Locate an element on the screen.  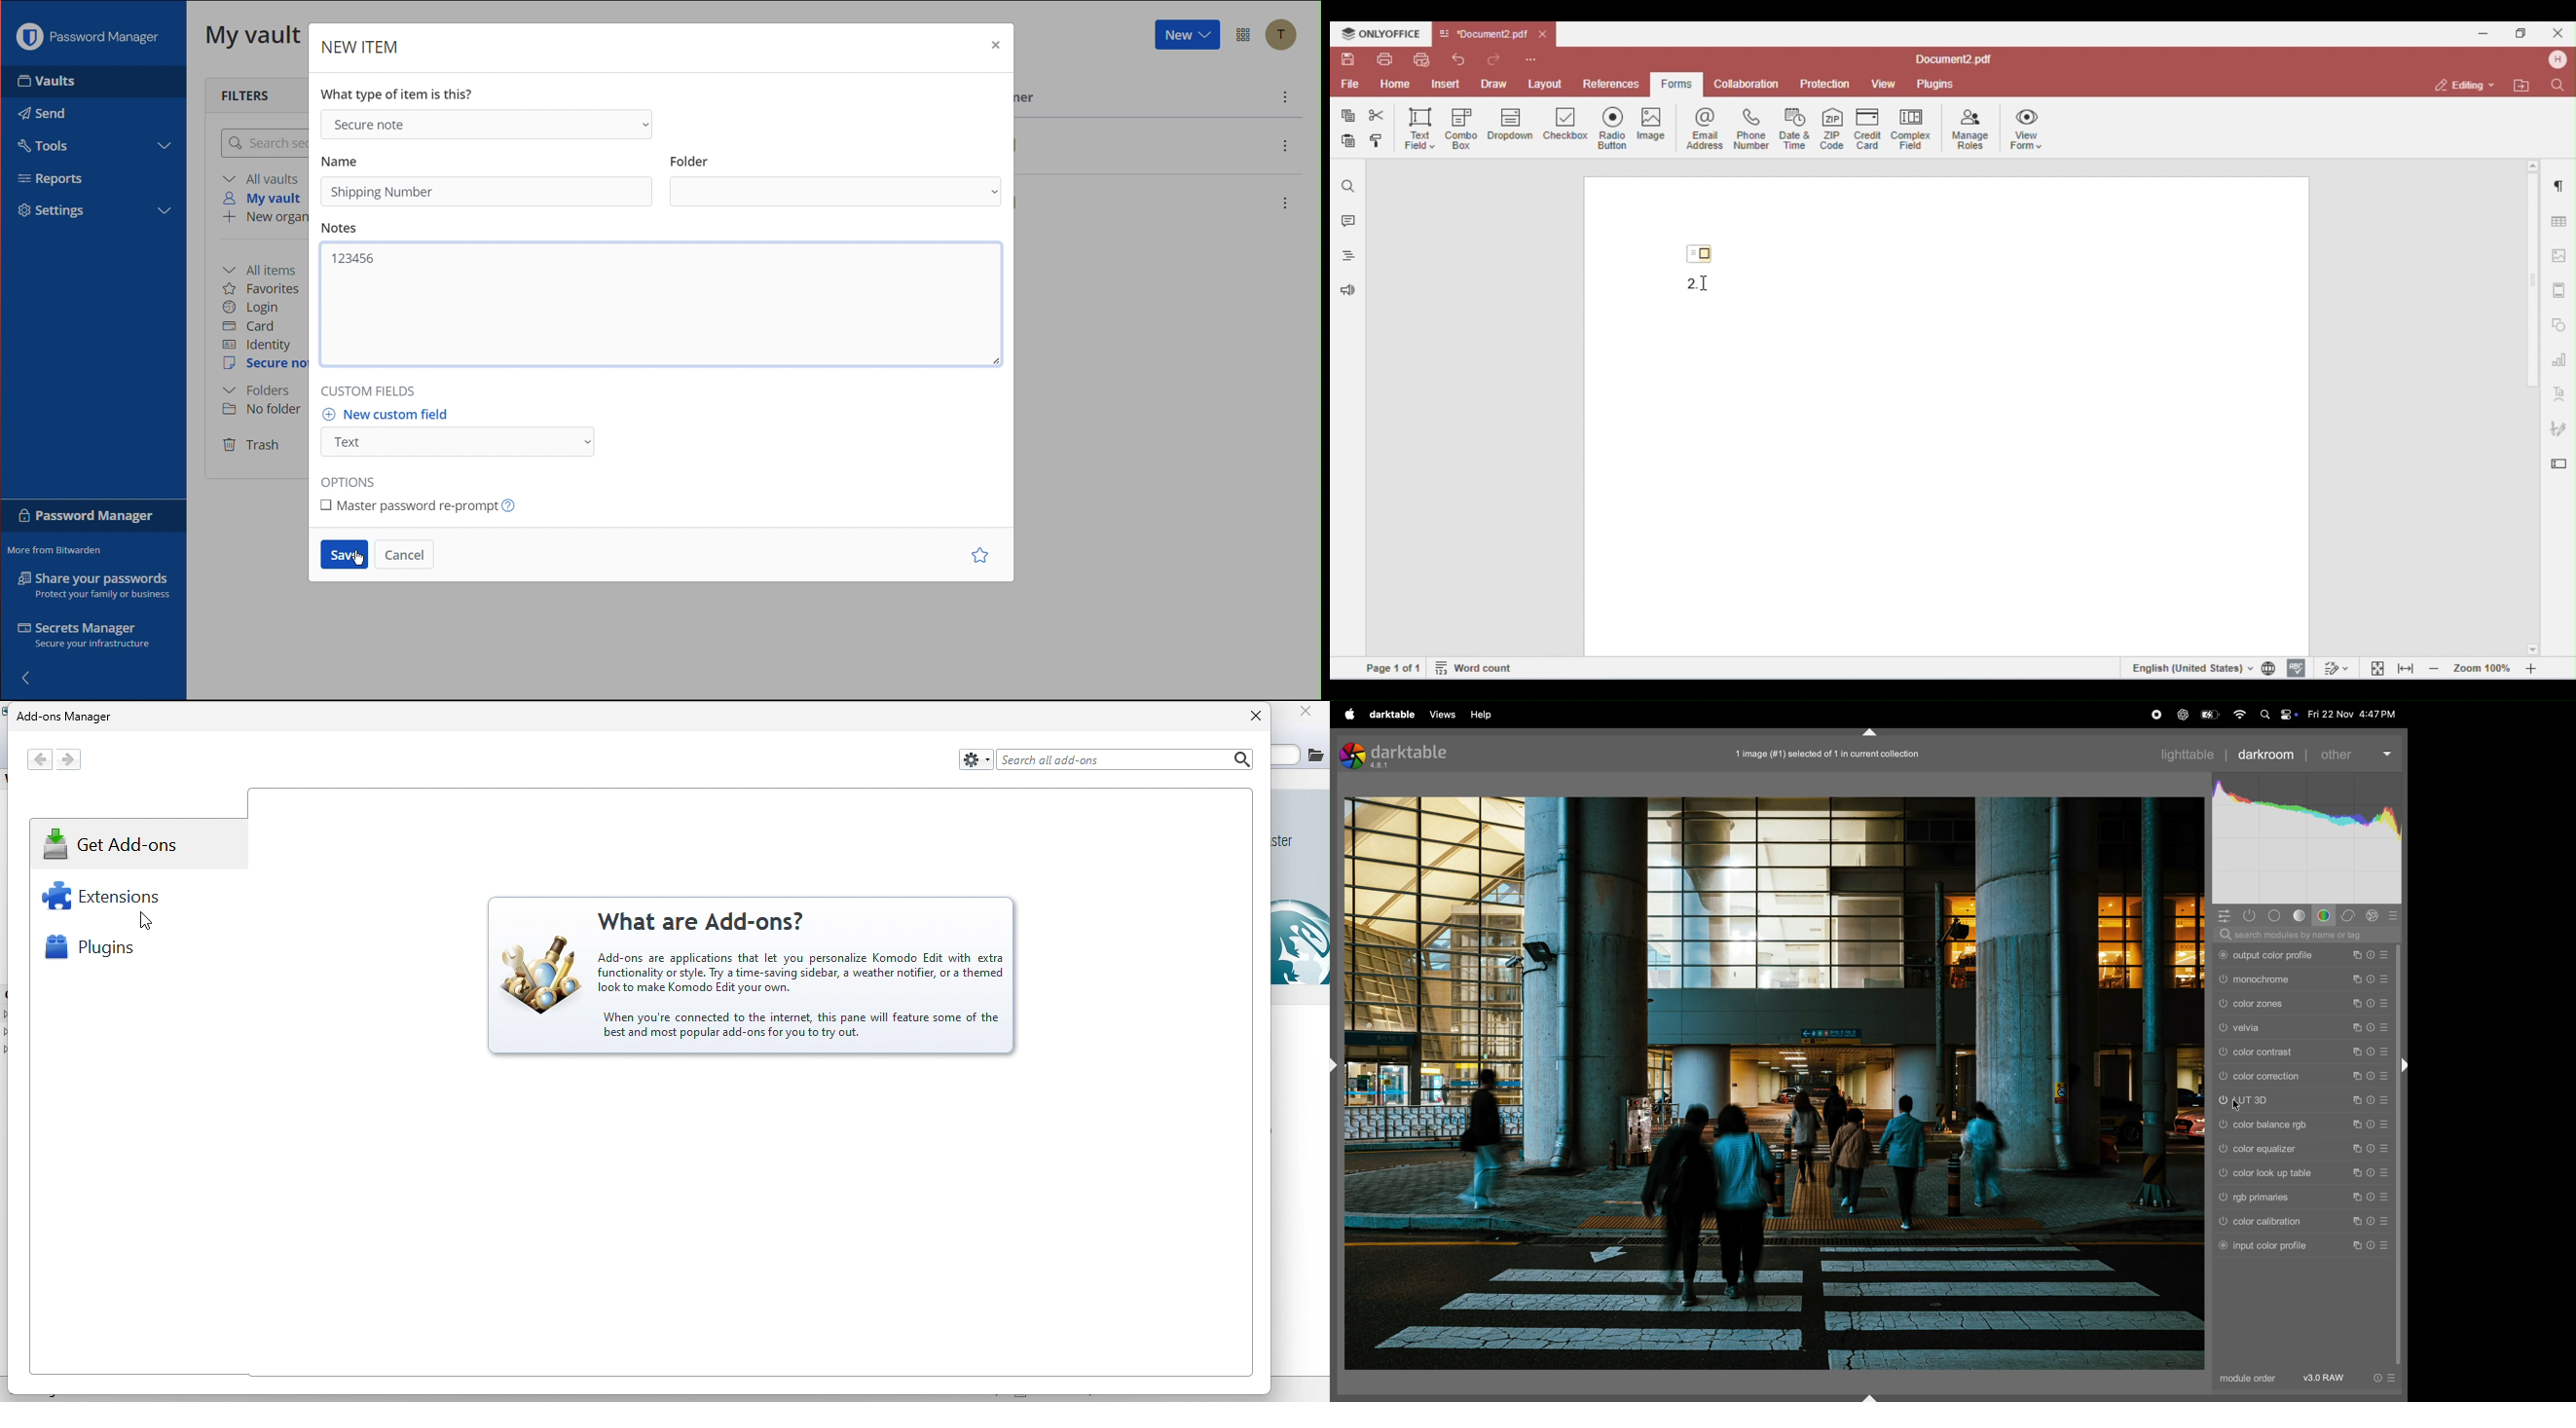
multiple intance actions is located at coordinates (2353, 955).